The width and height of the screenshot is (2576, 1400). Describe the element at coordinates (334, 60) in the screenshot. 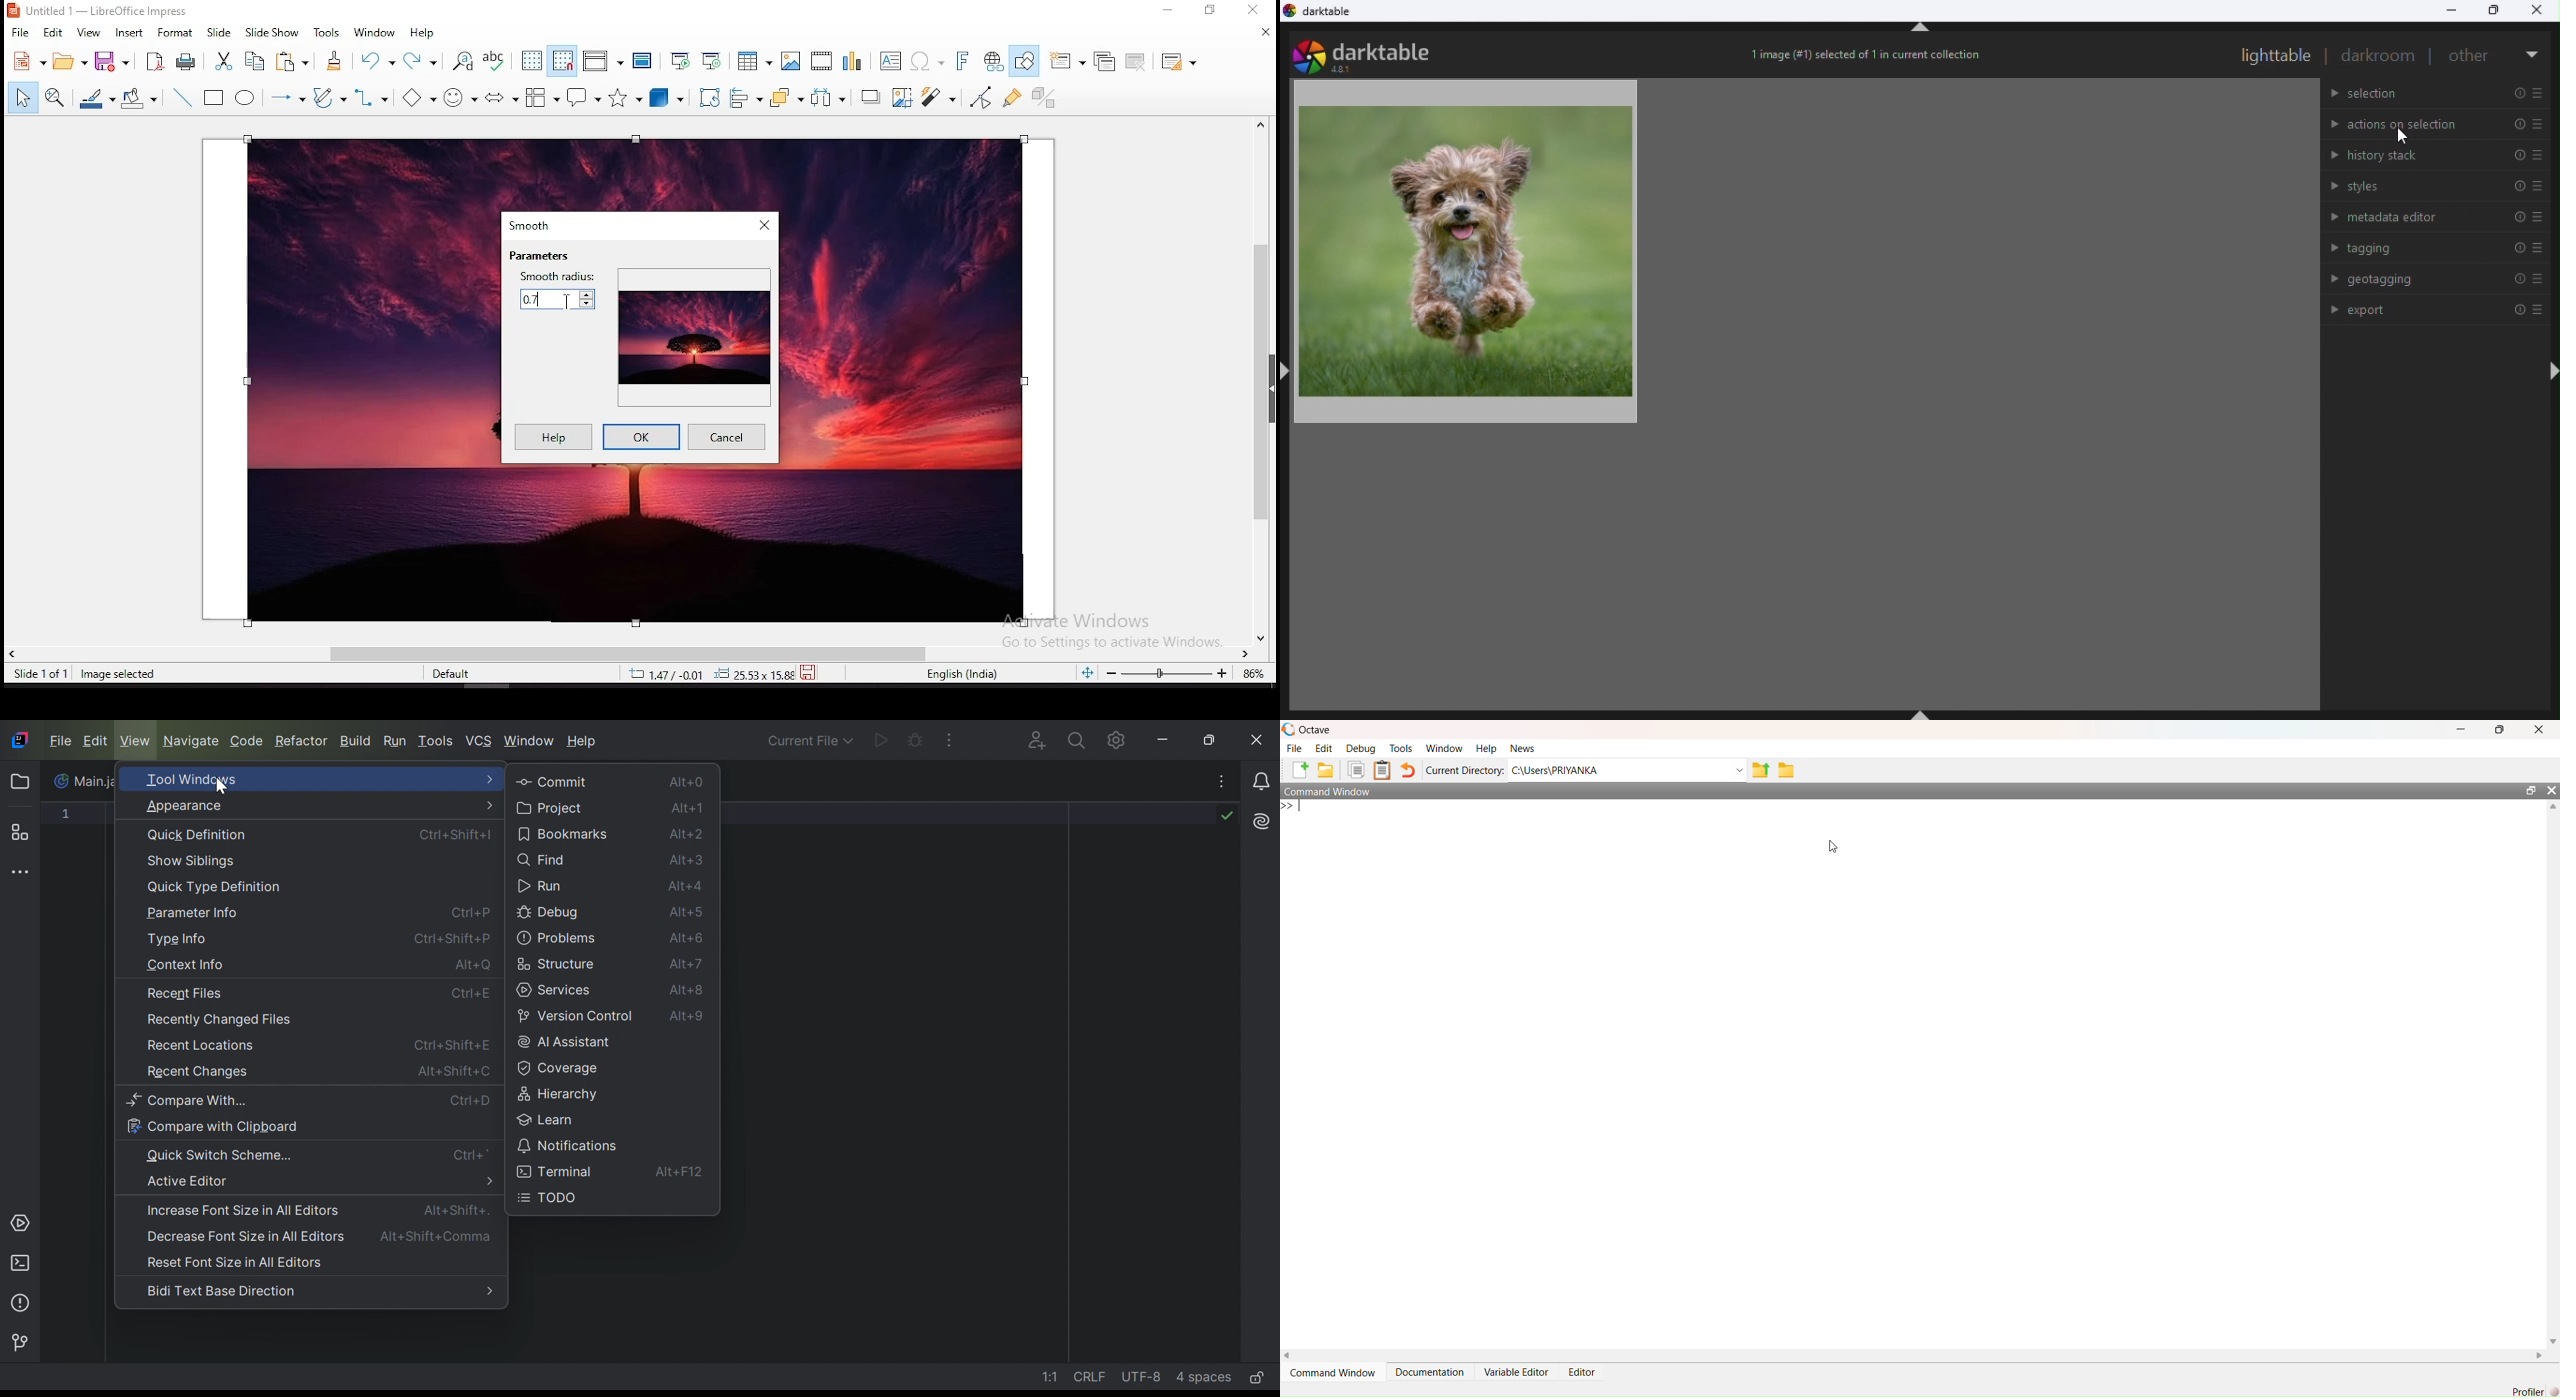

I see `clone formatting` at that location.